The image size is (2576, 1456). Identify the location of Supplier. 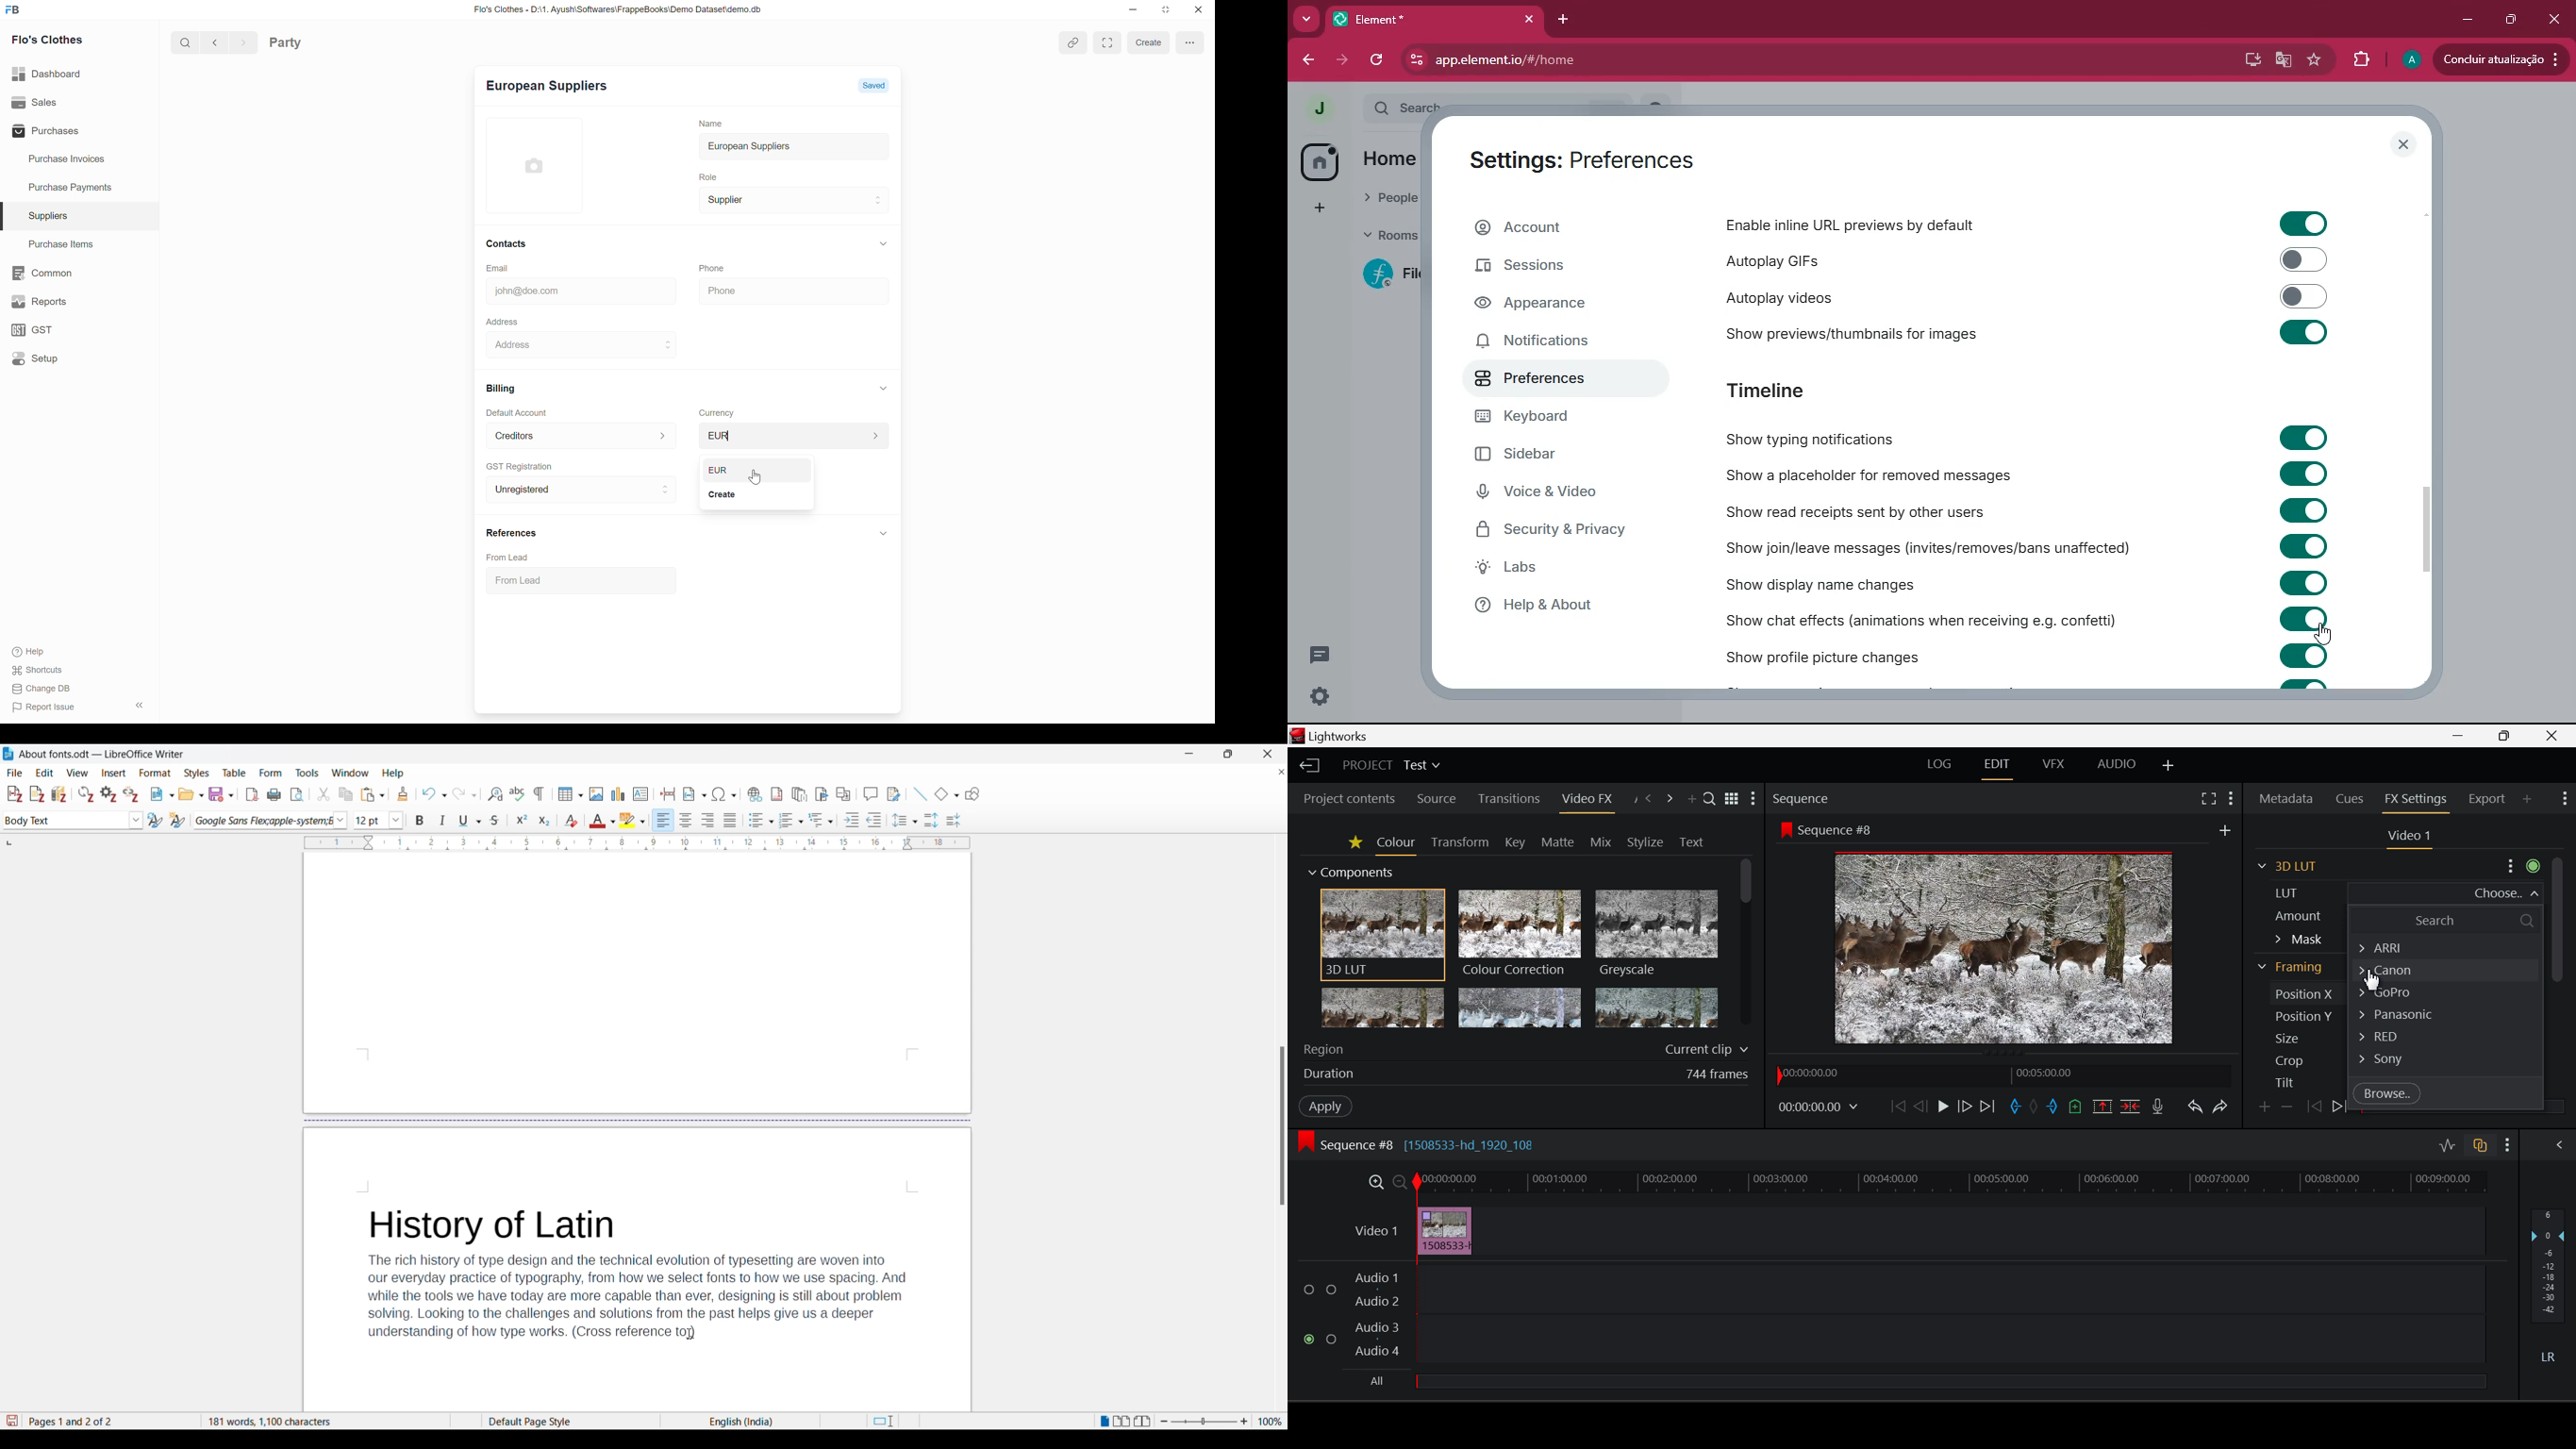
(722, 200).